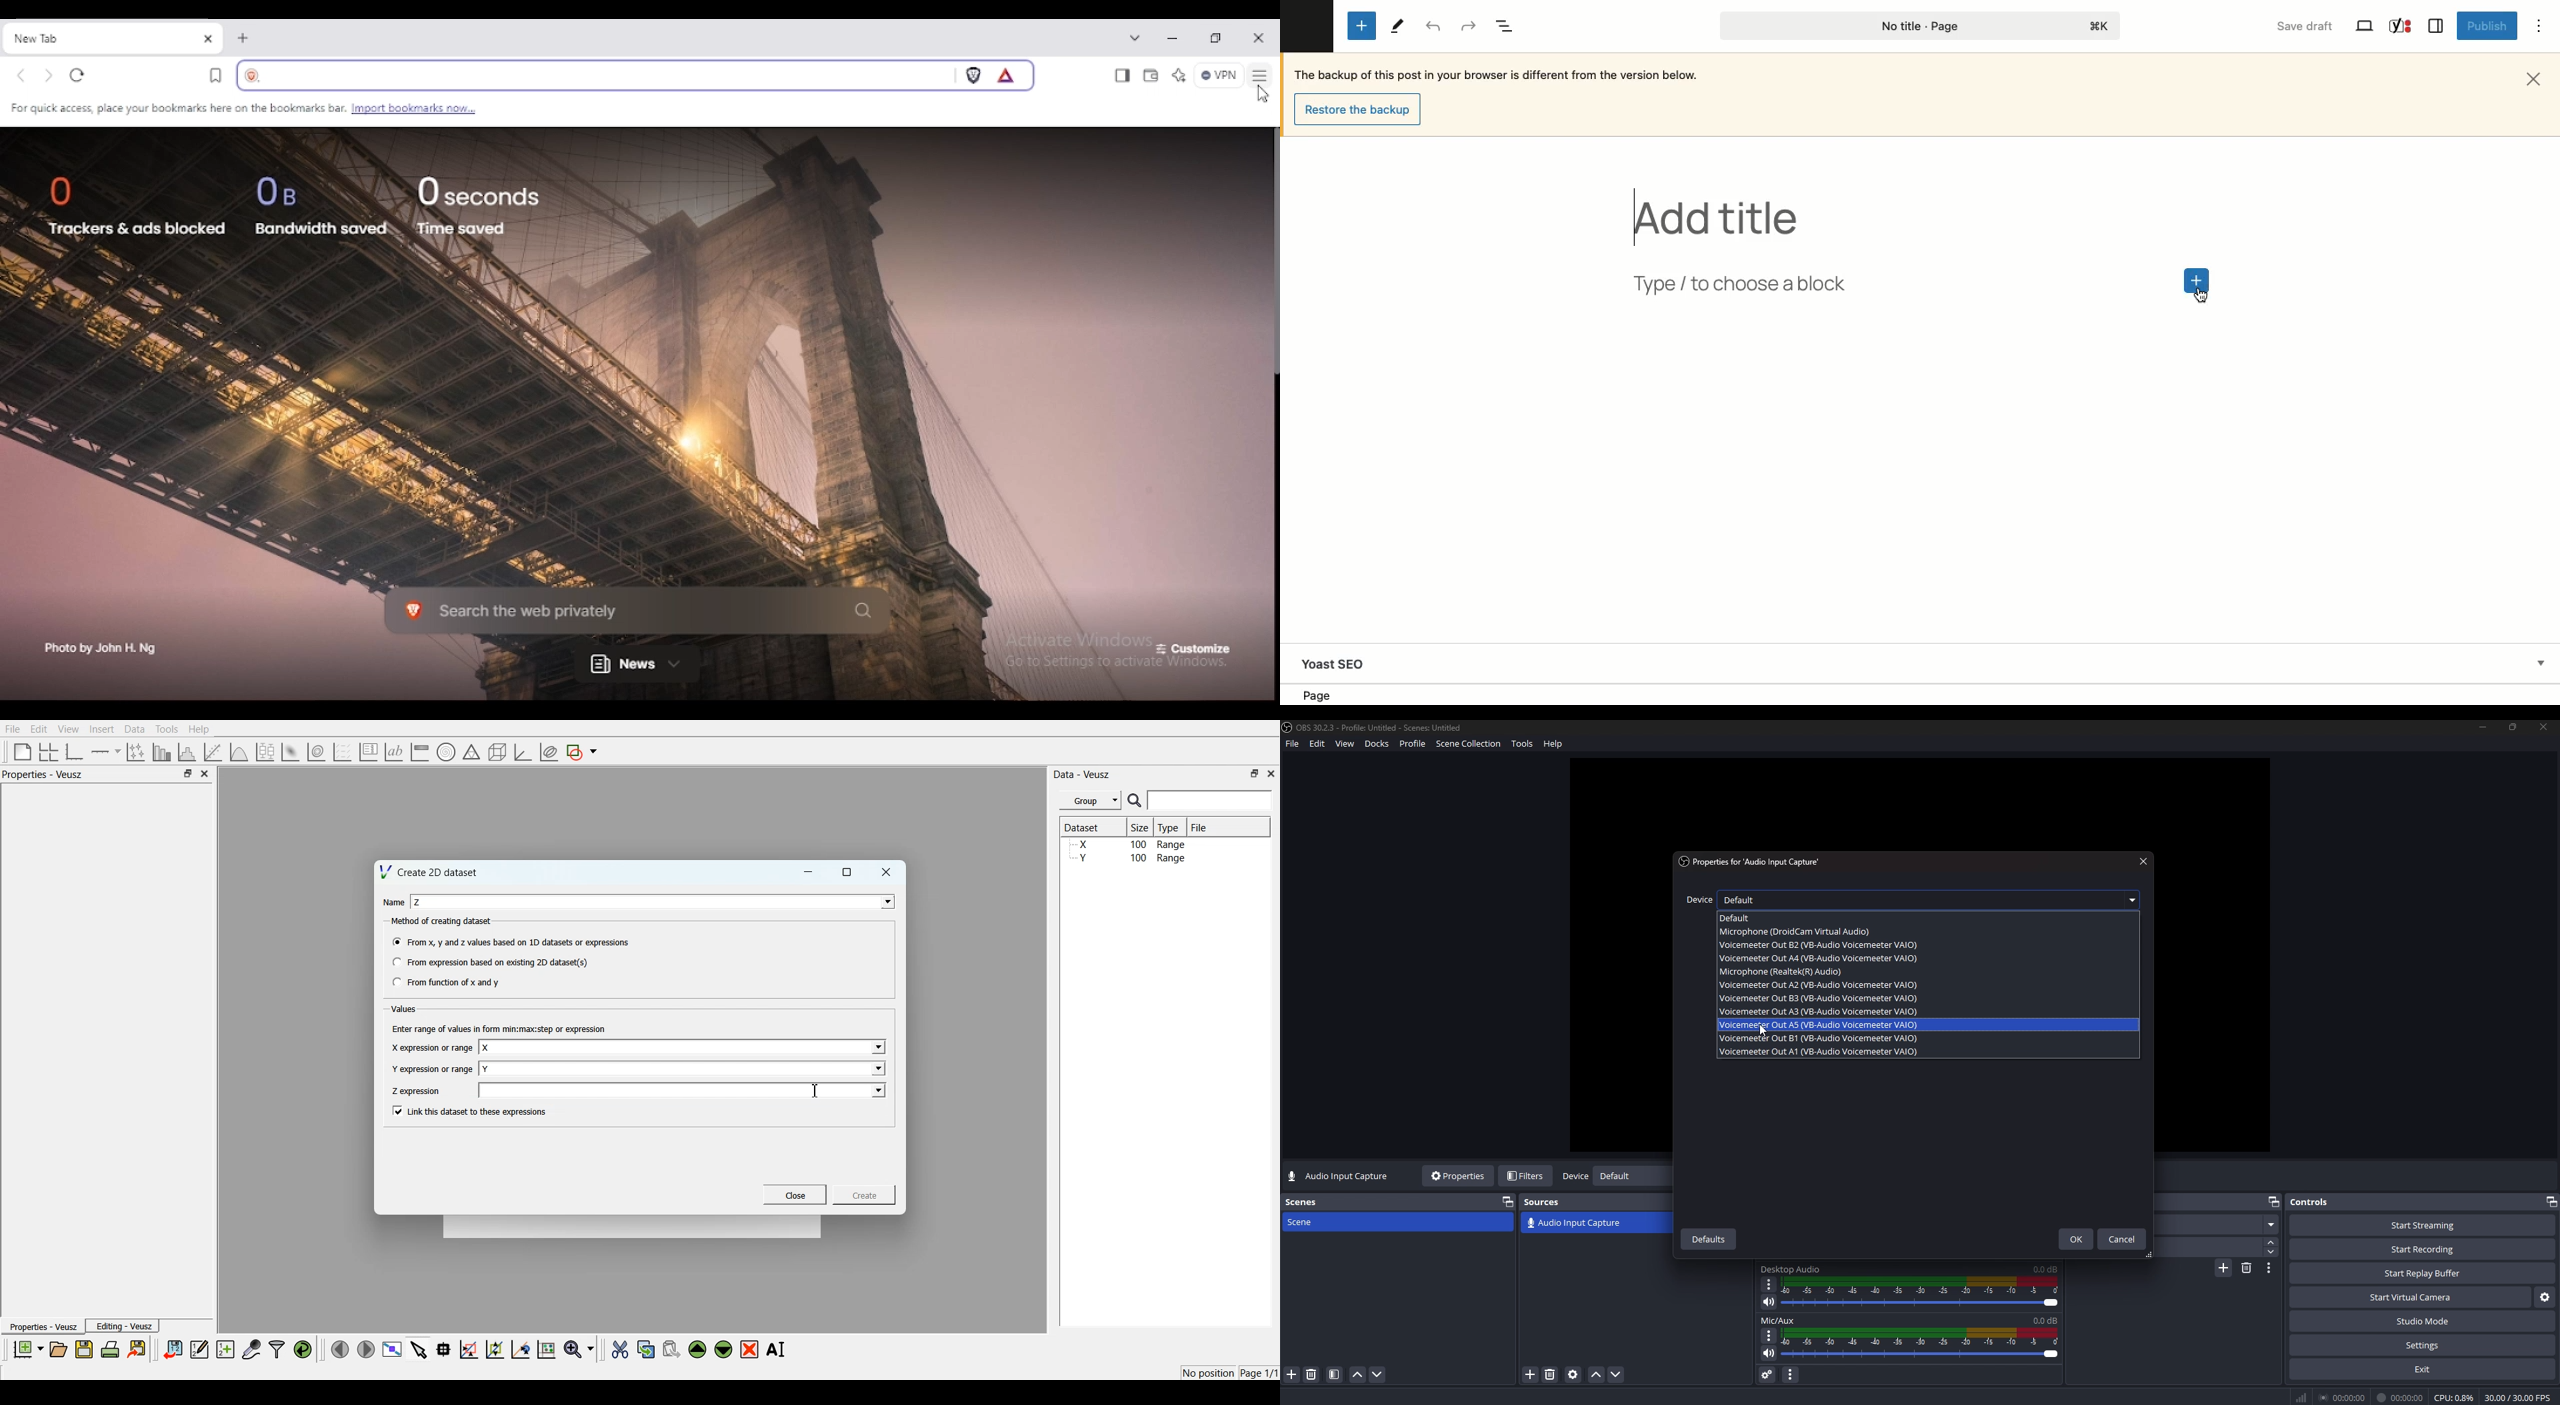  What do you see at coordinates (187, 773) in the screenshot?
I see `Maximize` at bounding box center [187, 773].